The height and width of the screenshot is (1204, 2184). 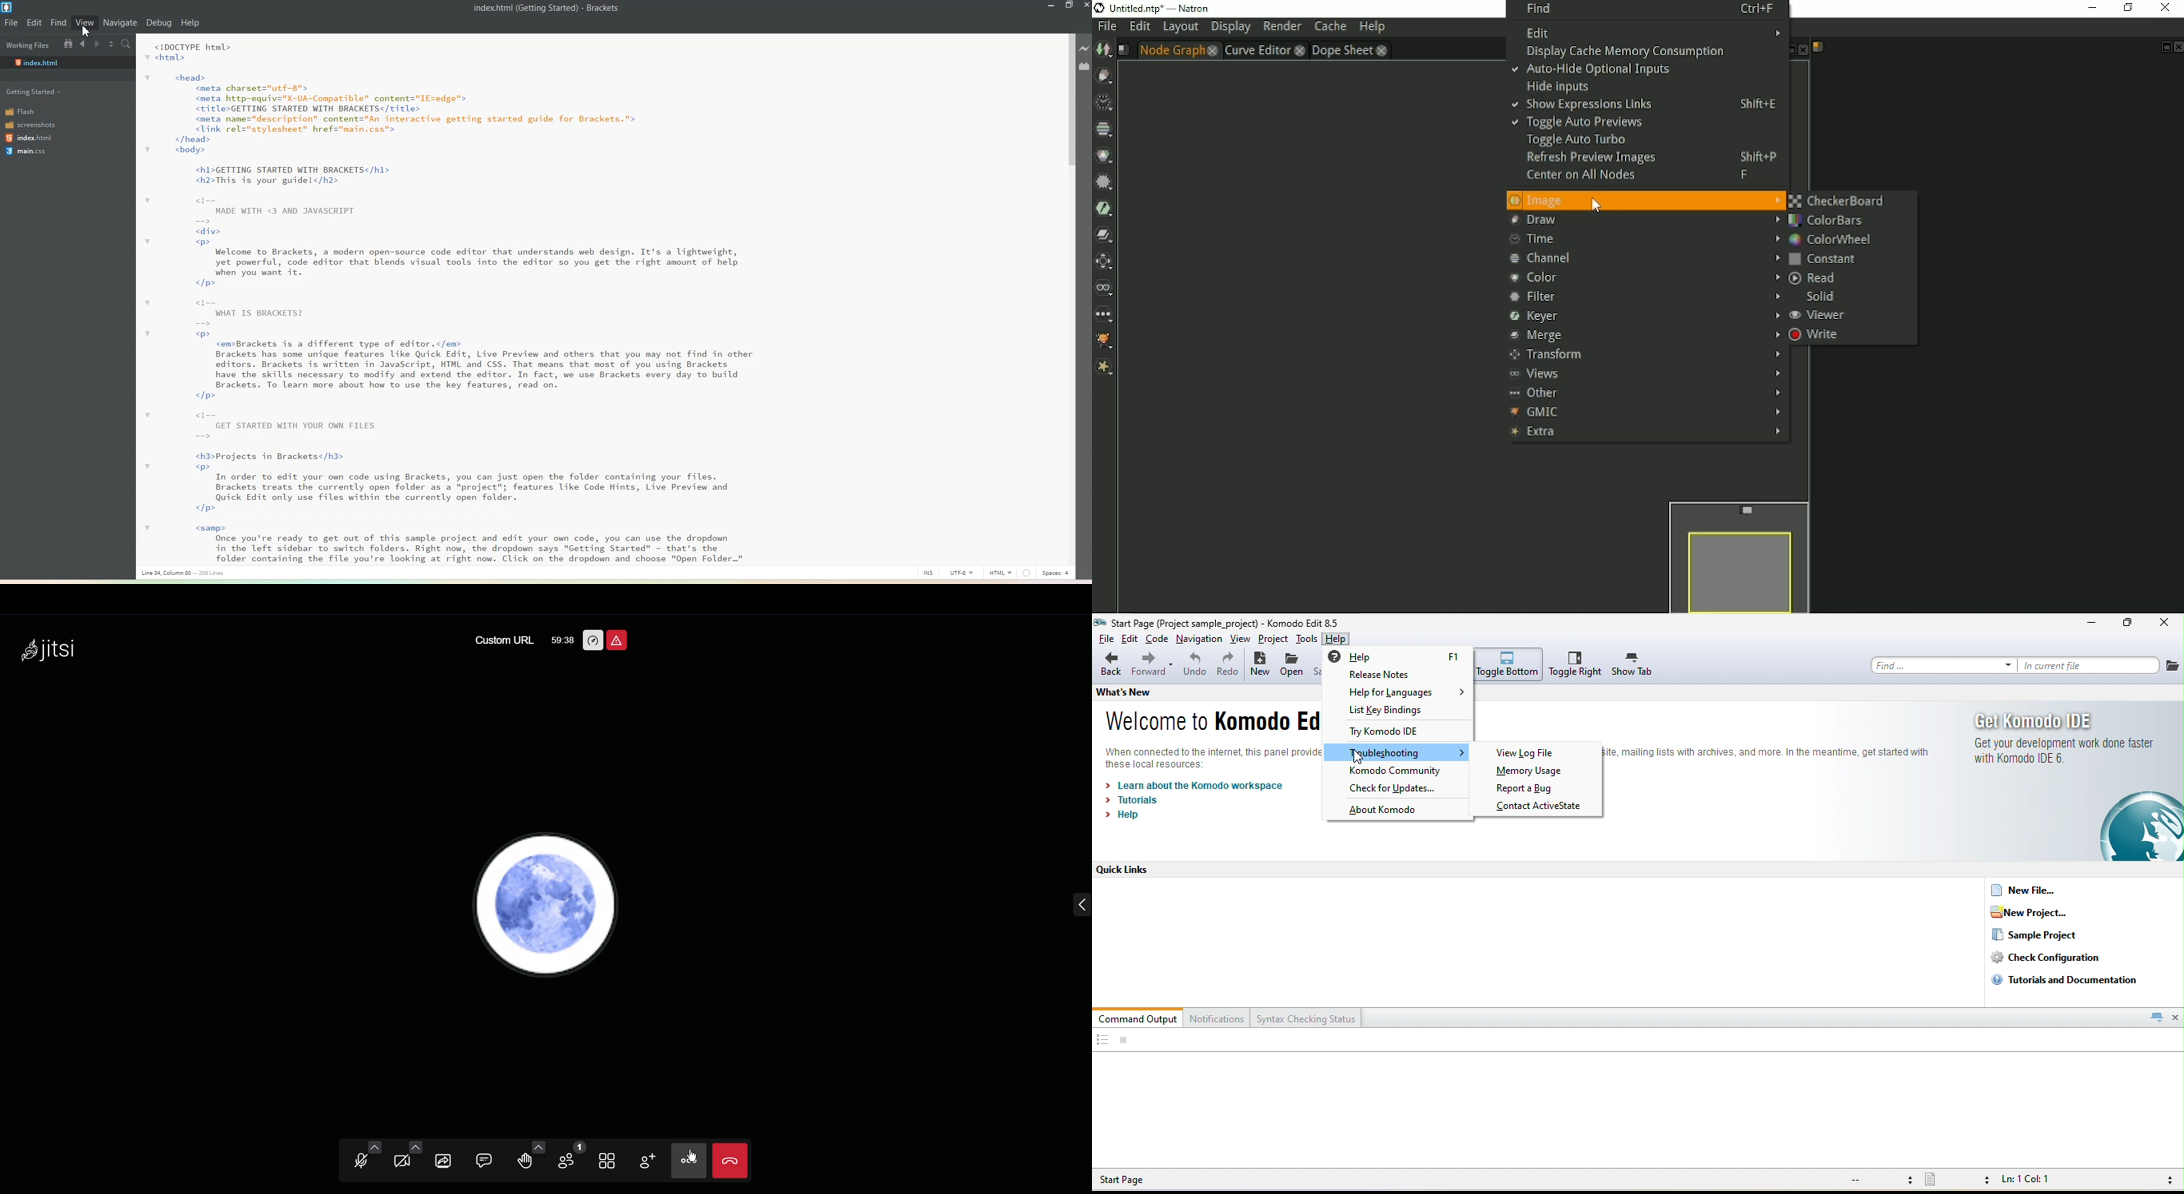 What do you see at coordinates (86, 31) in the screenshot?
I see `cursor` at bounding box center [86, 31].